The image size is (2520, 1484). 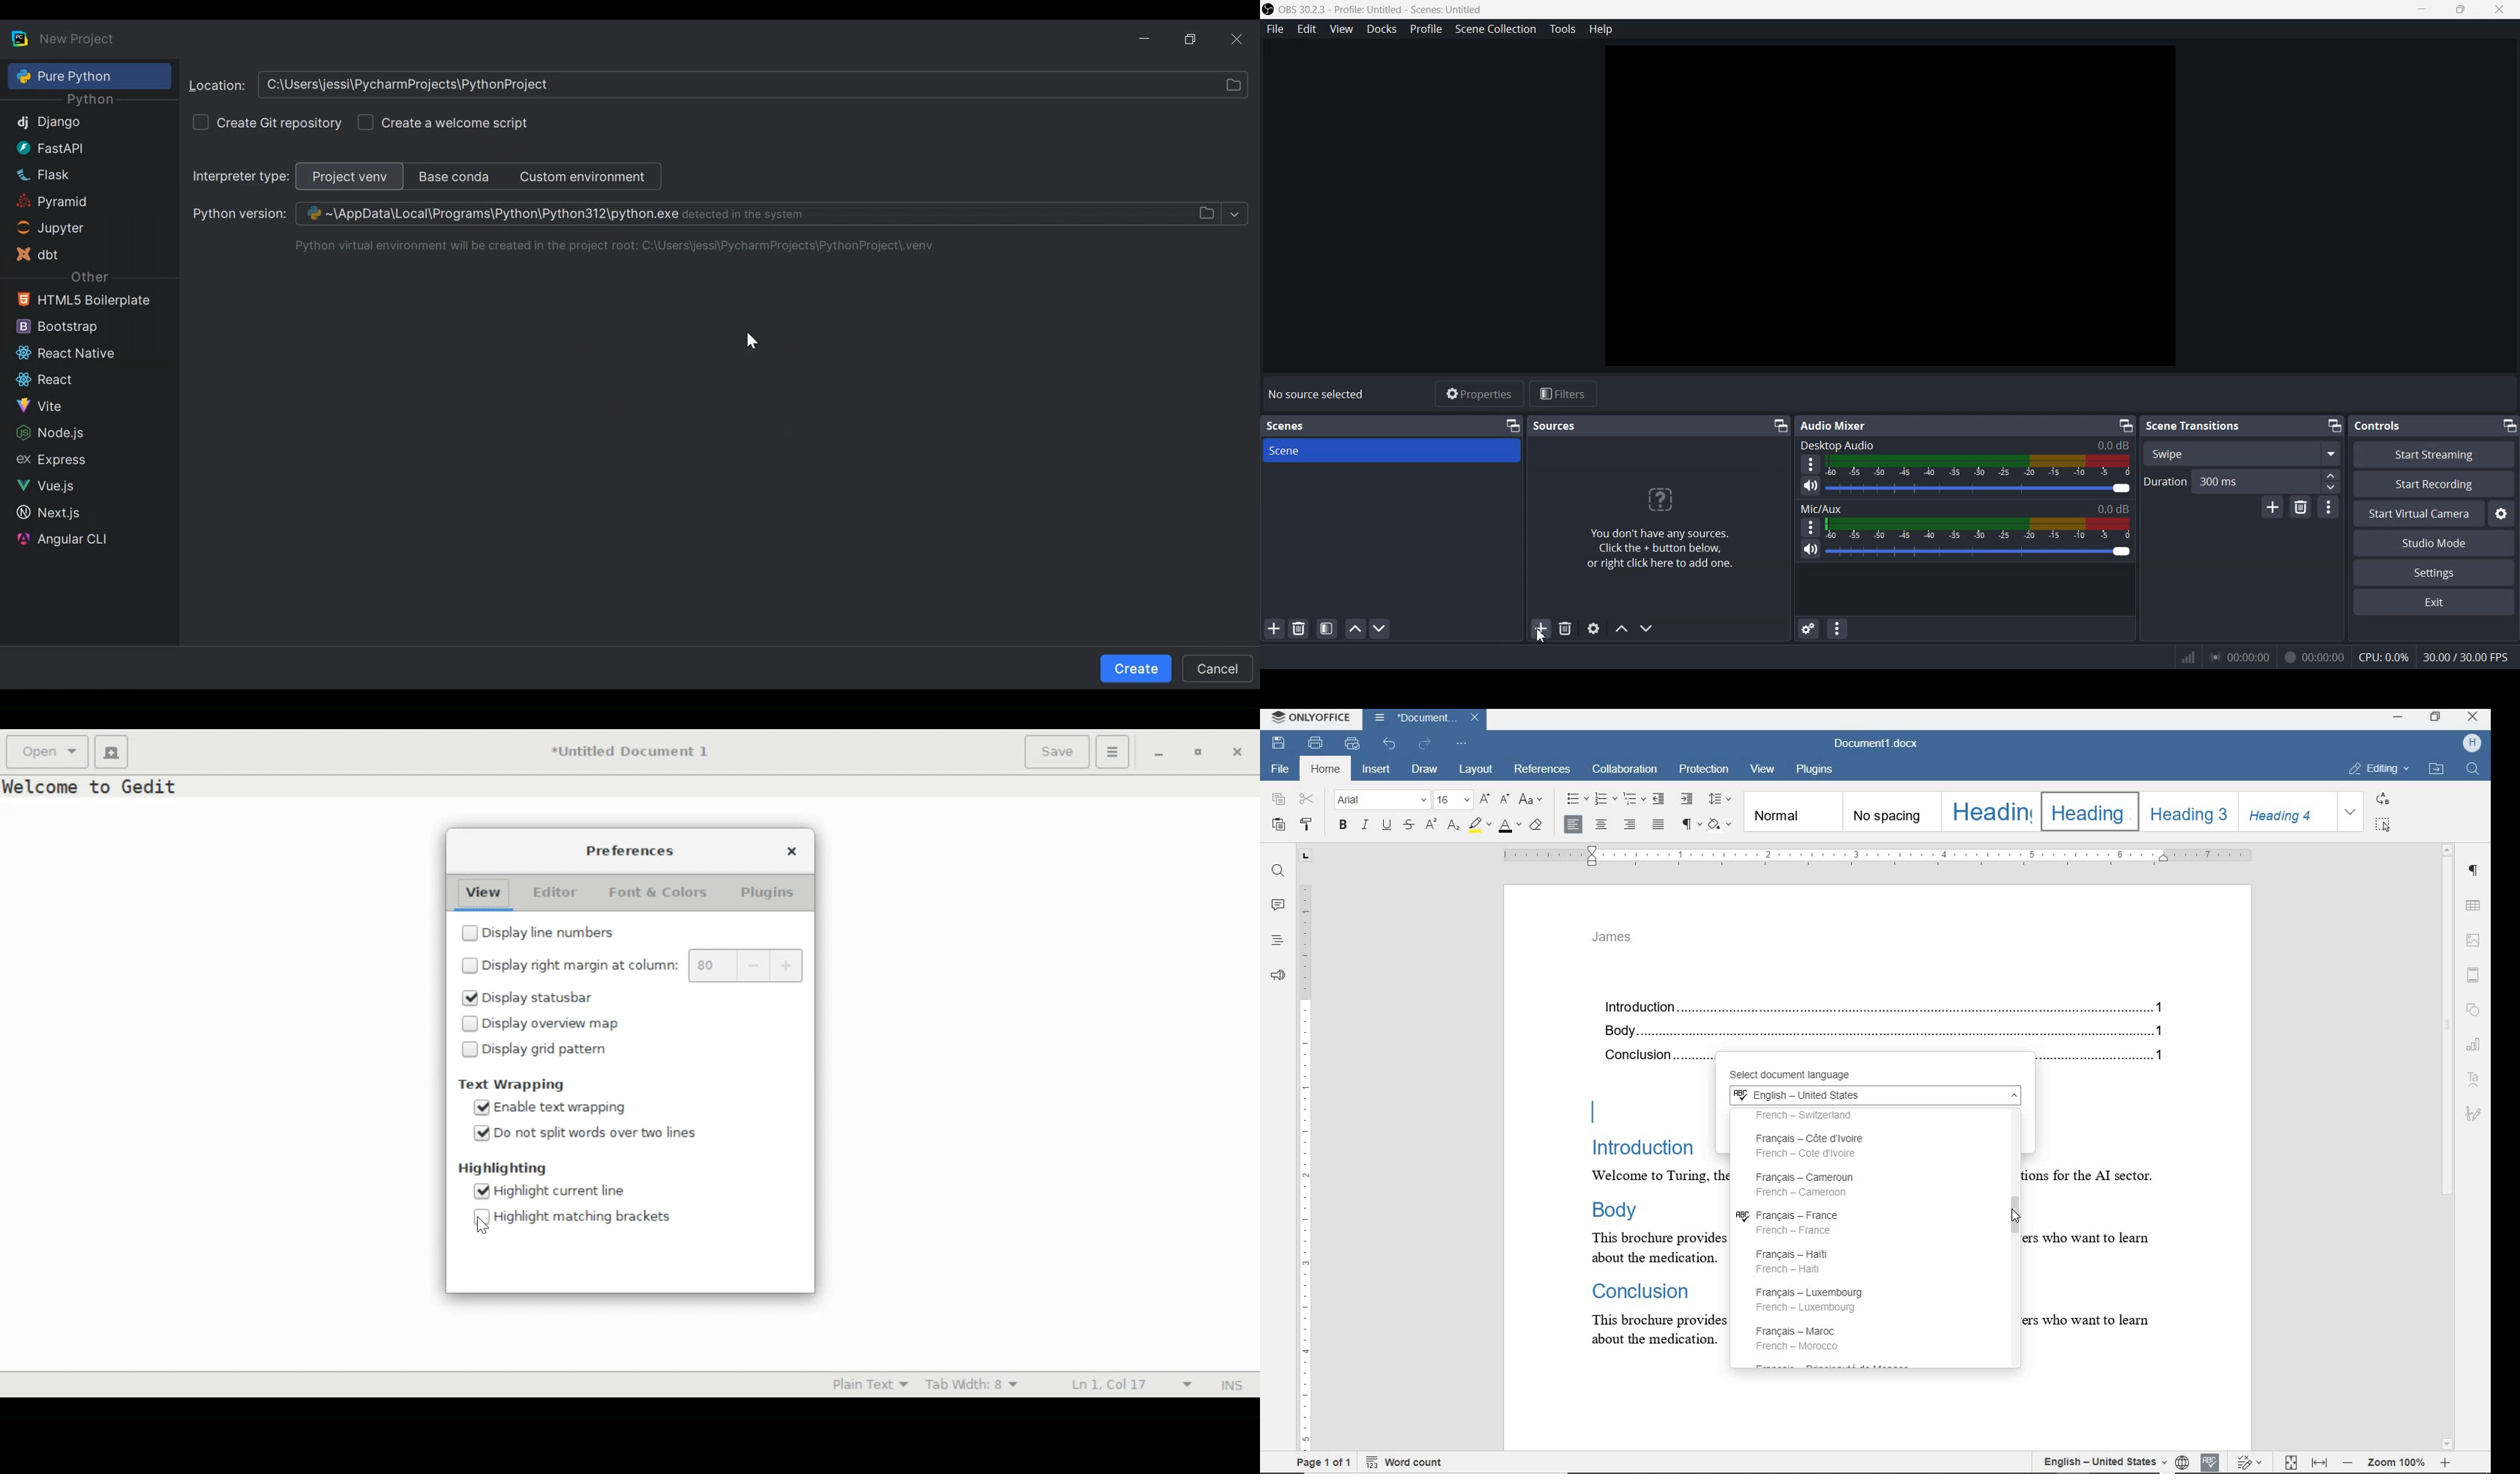 I want to click on layout, so click(x=1476, y=770).